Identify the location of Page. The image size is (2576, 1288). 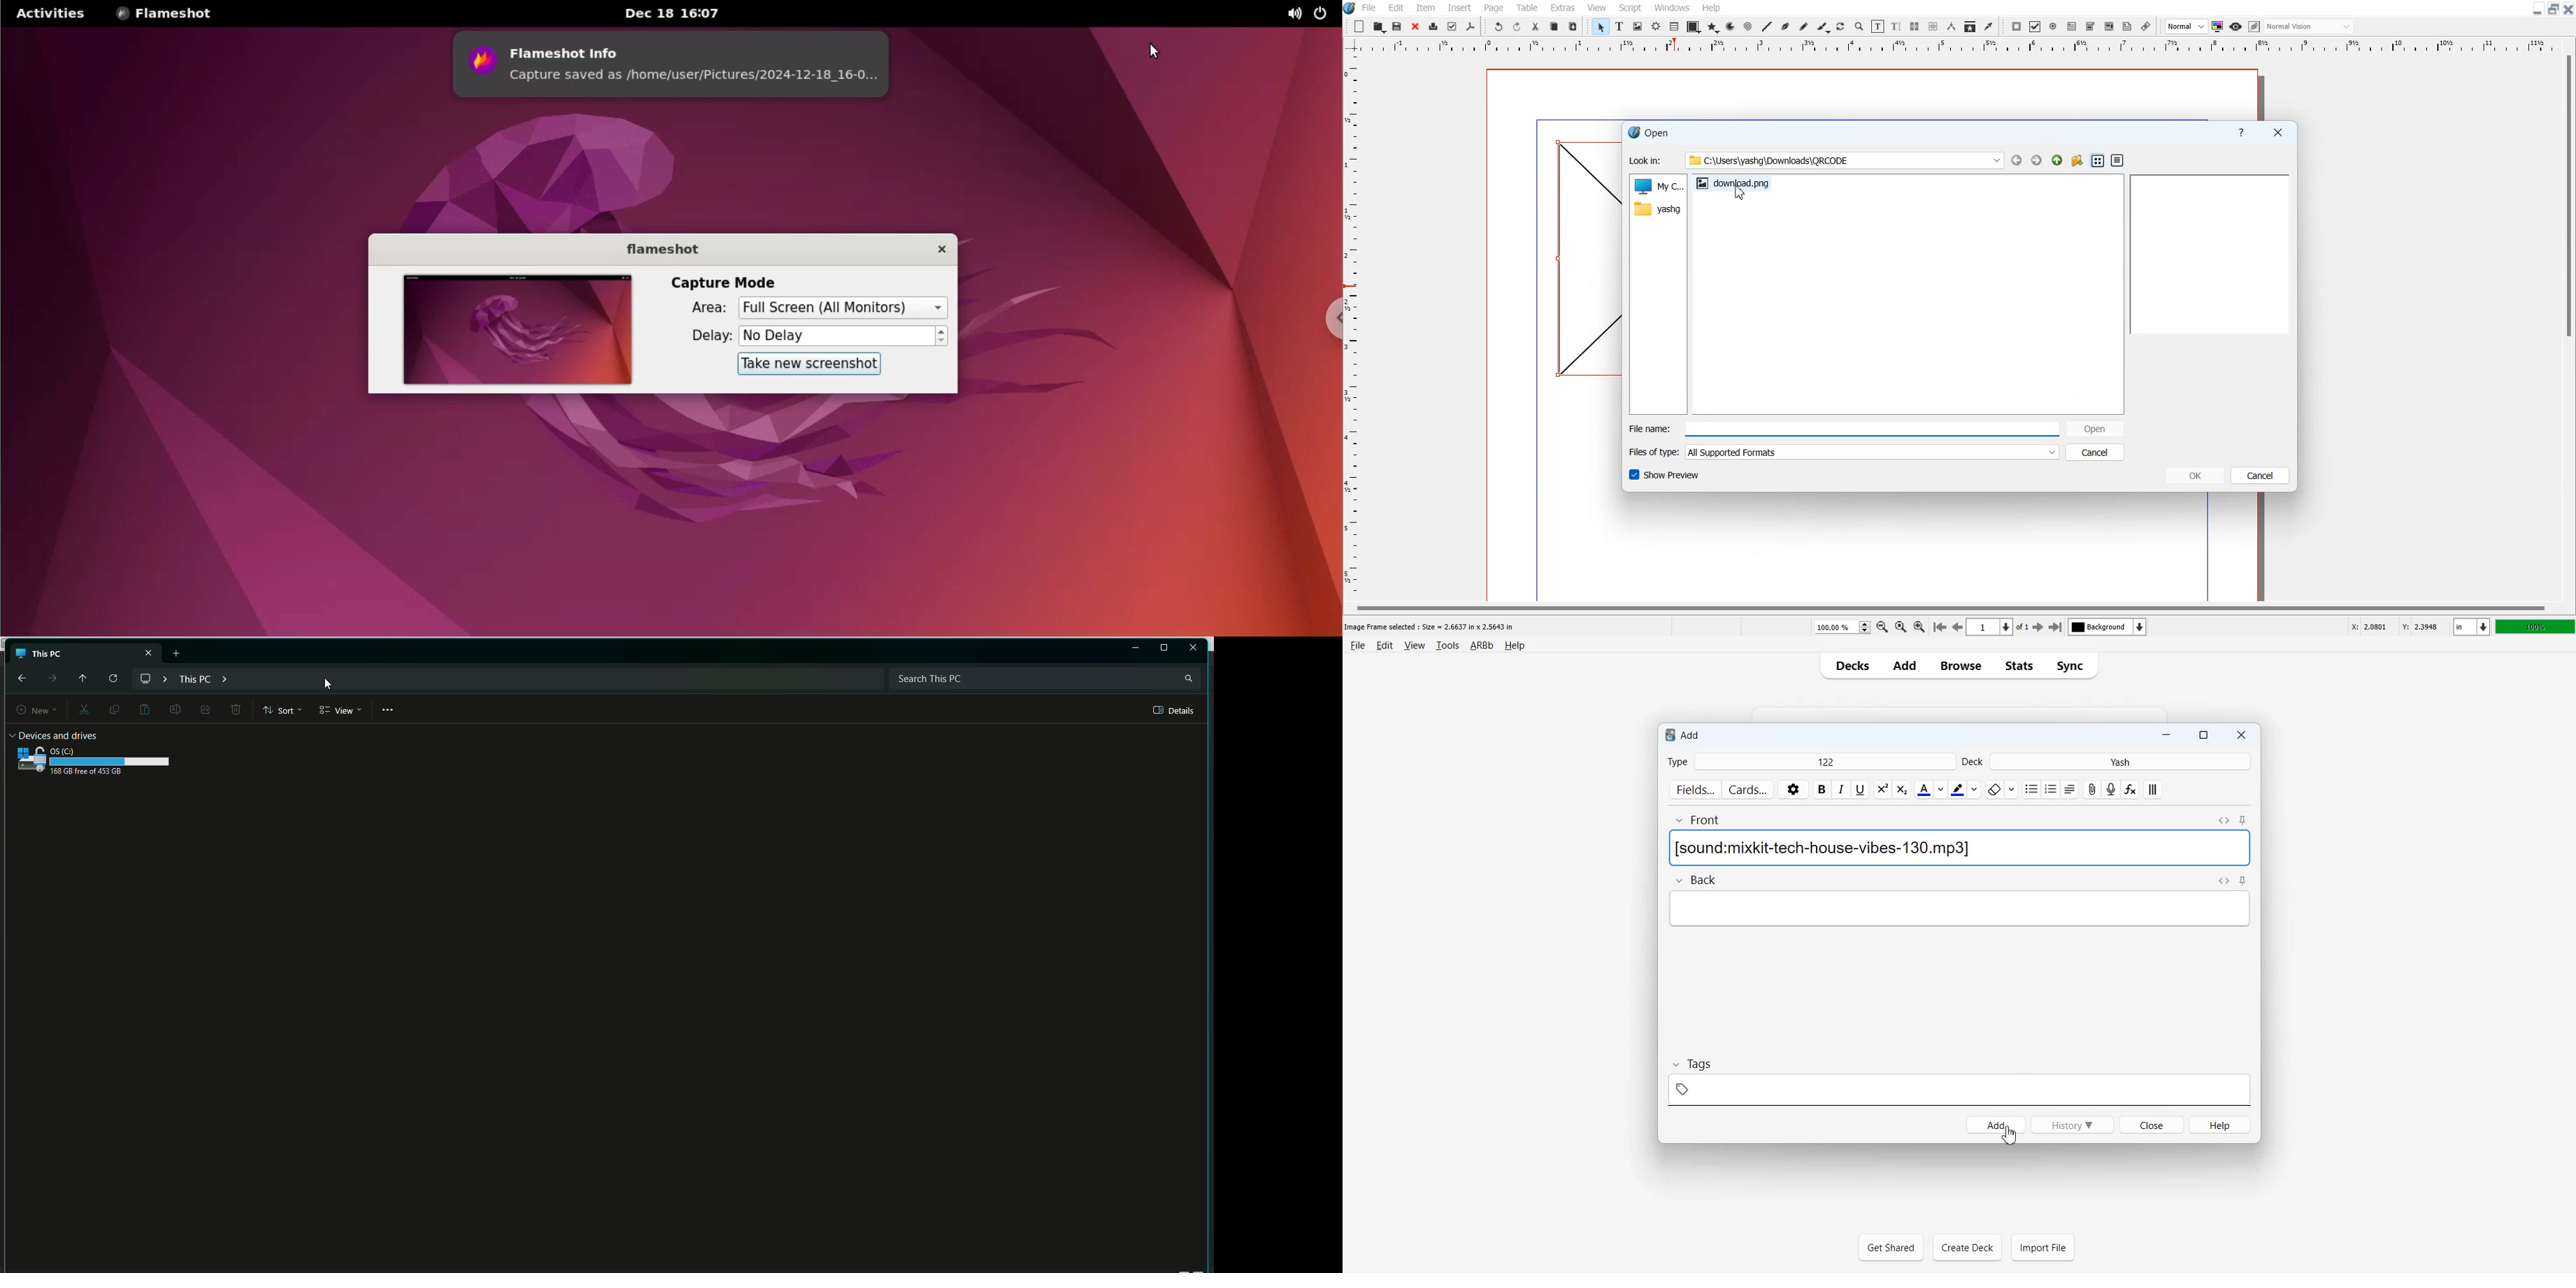
(1495, 7).